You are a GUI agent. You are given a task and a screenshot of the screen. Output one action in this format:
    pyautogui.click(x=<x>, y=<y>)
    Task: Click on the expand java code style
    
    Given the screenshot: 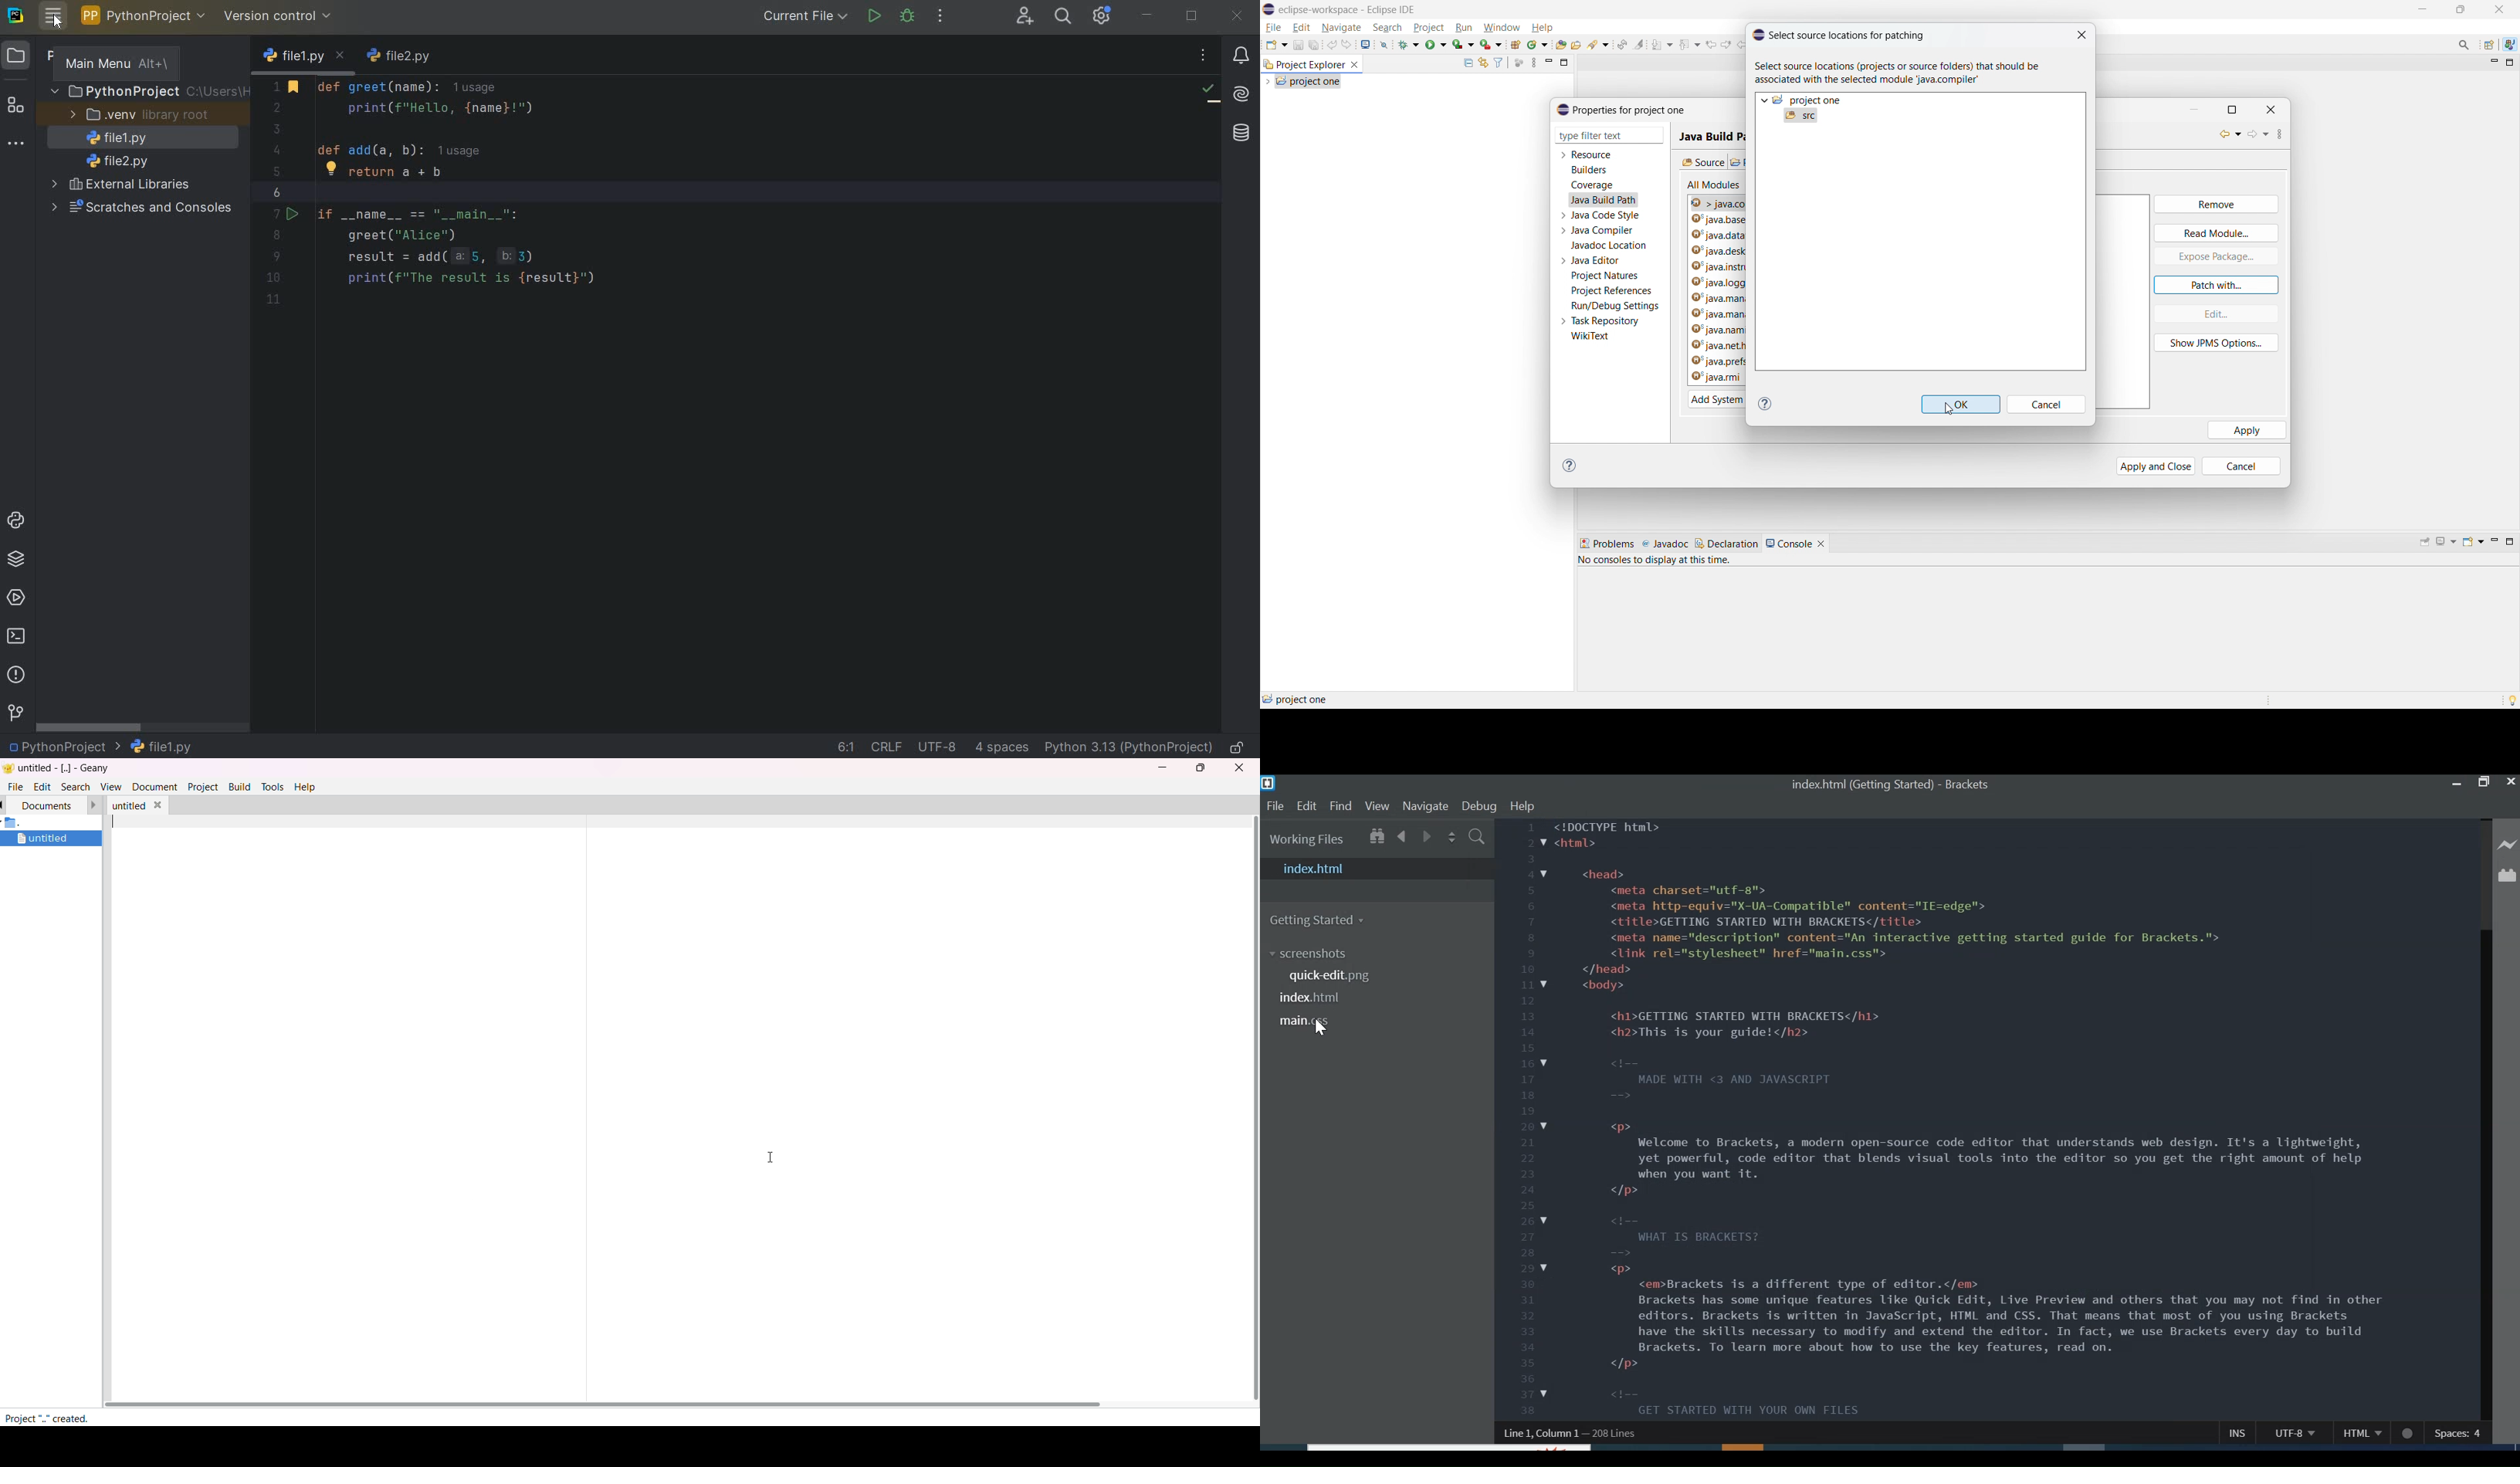 What is the action you would take?
    pyautogui.click(x=1563, y=214)
    